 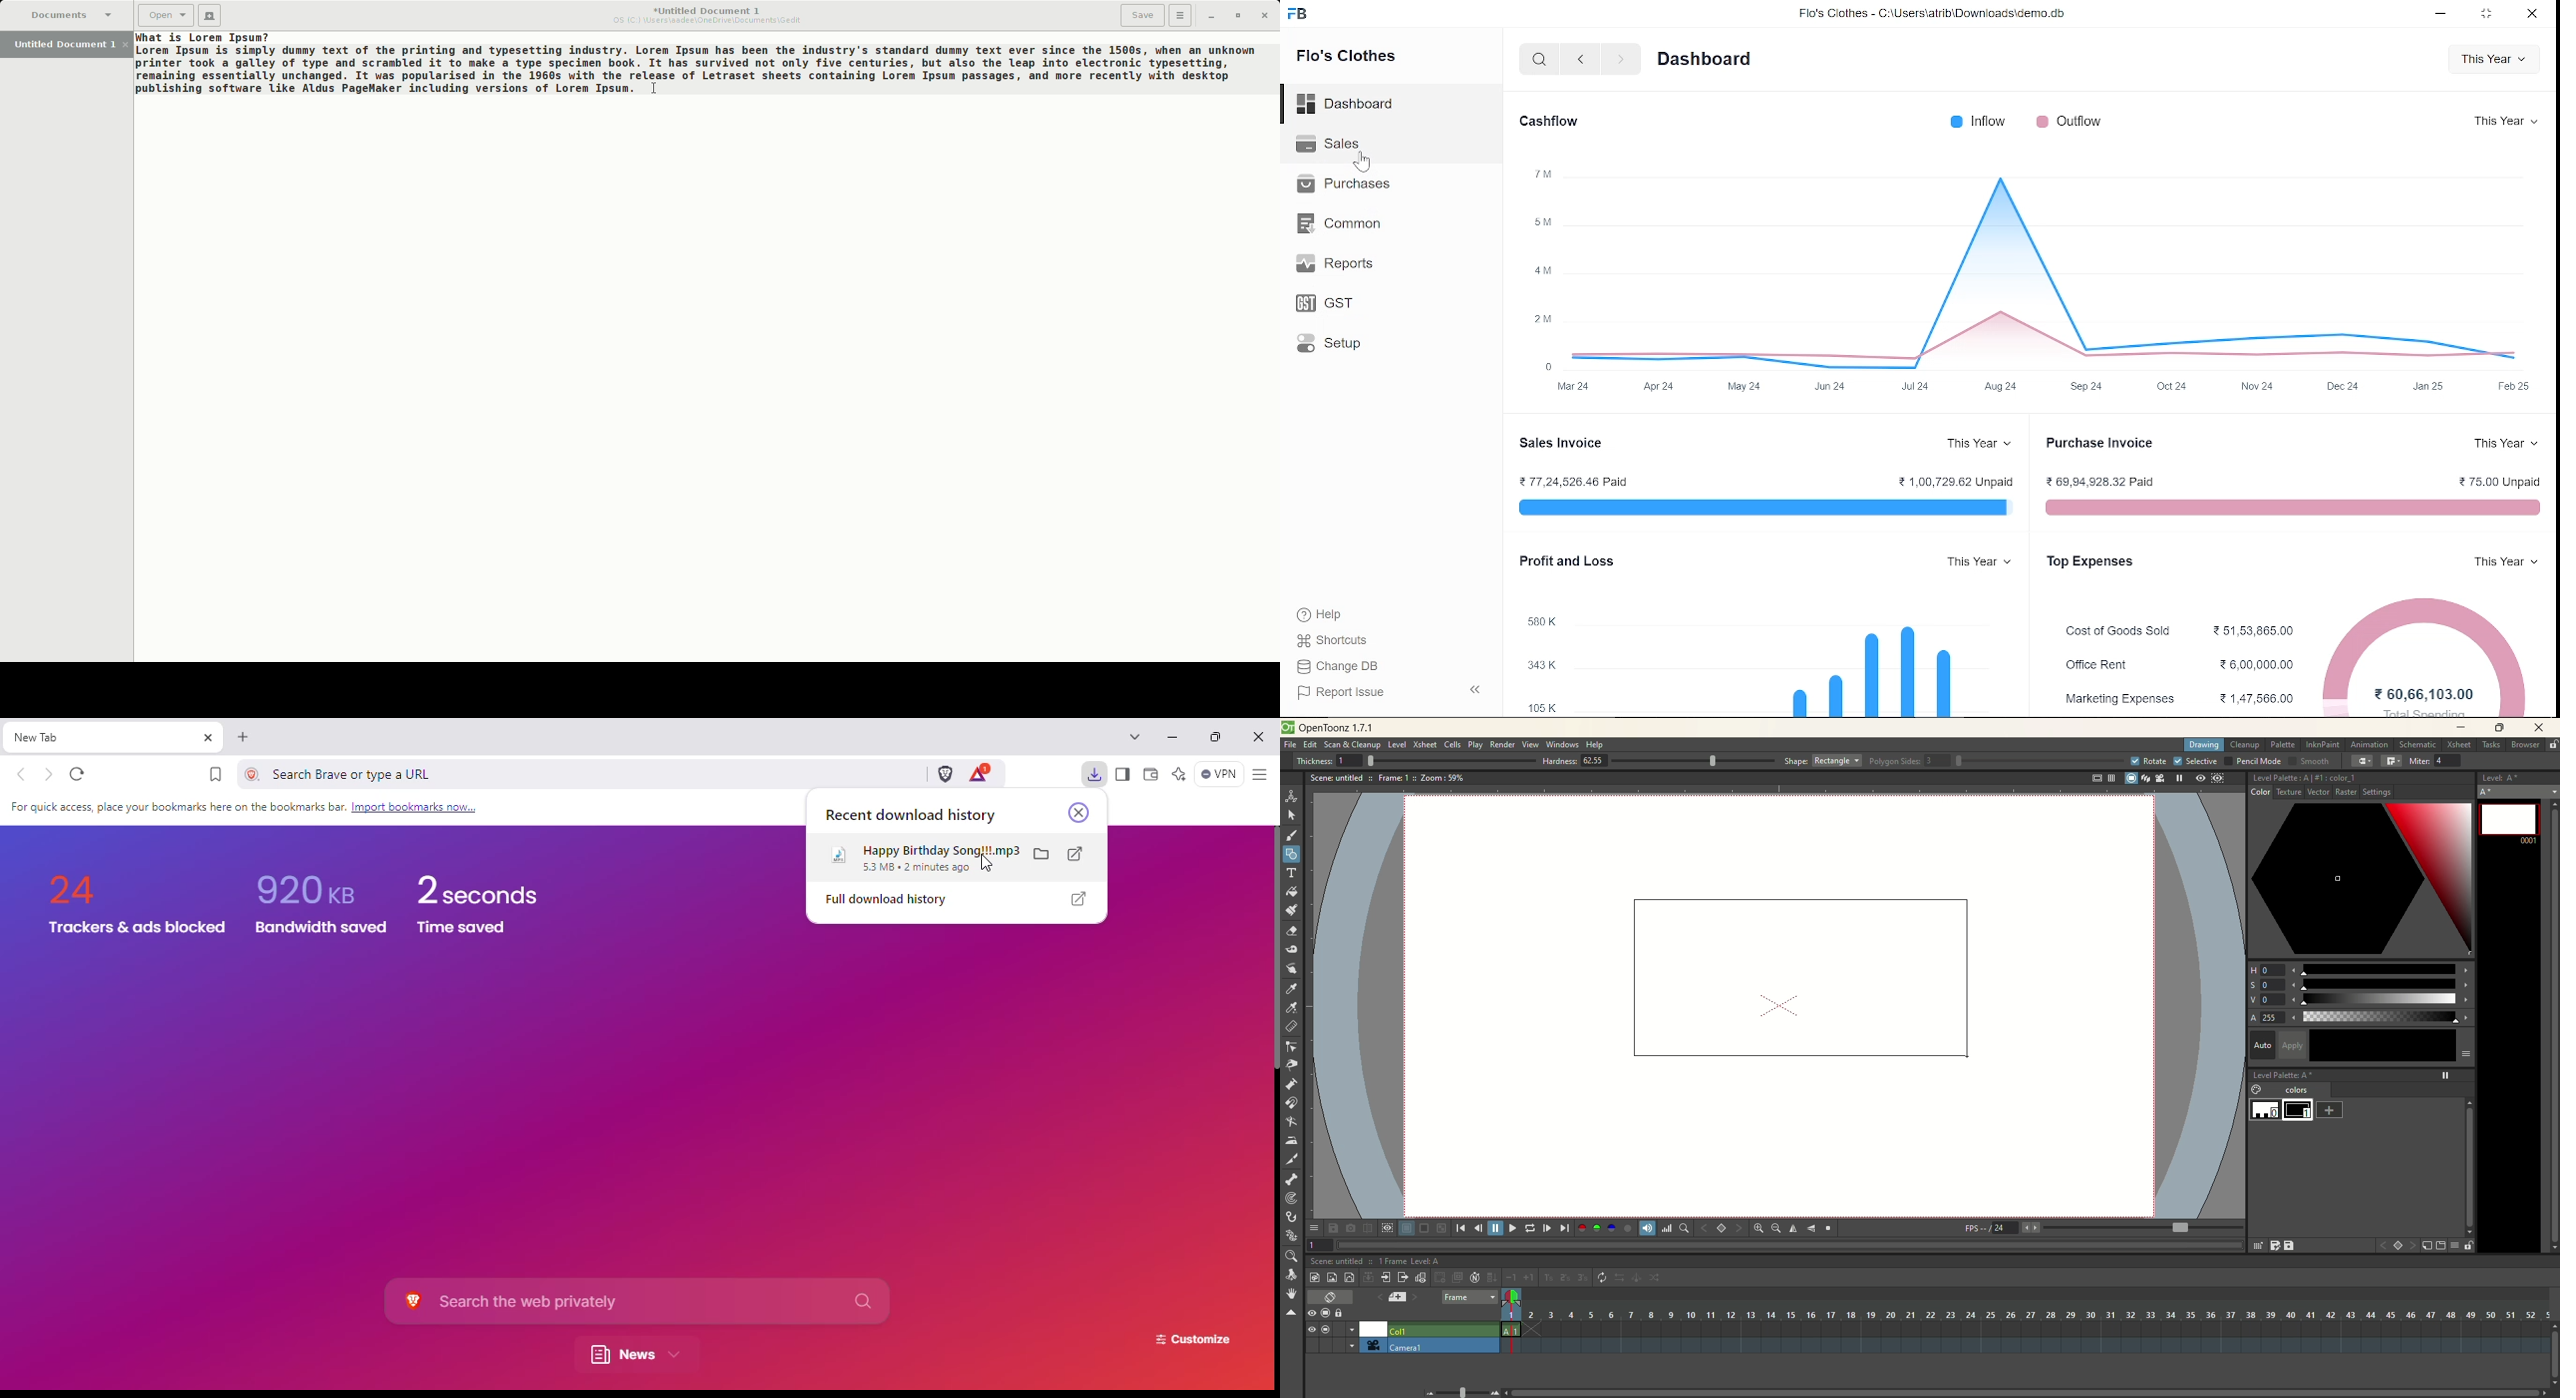 What do you see at coordinates (1539, 708) in the screenshot?
I see `105K` at bounding box center [1539, 708].